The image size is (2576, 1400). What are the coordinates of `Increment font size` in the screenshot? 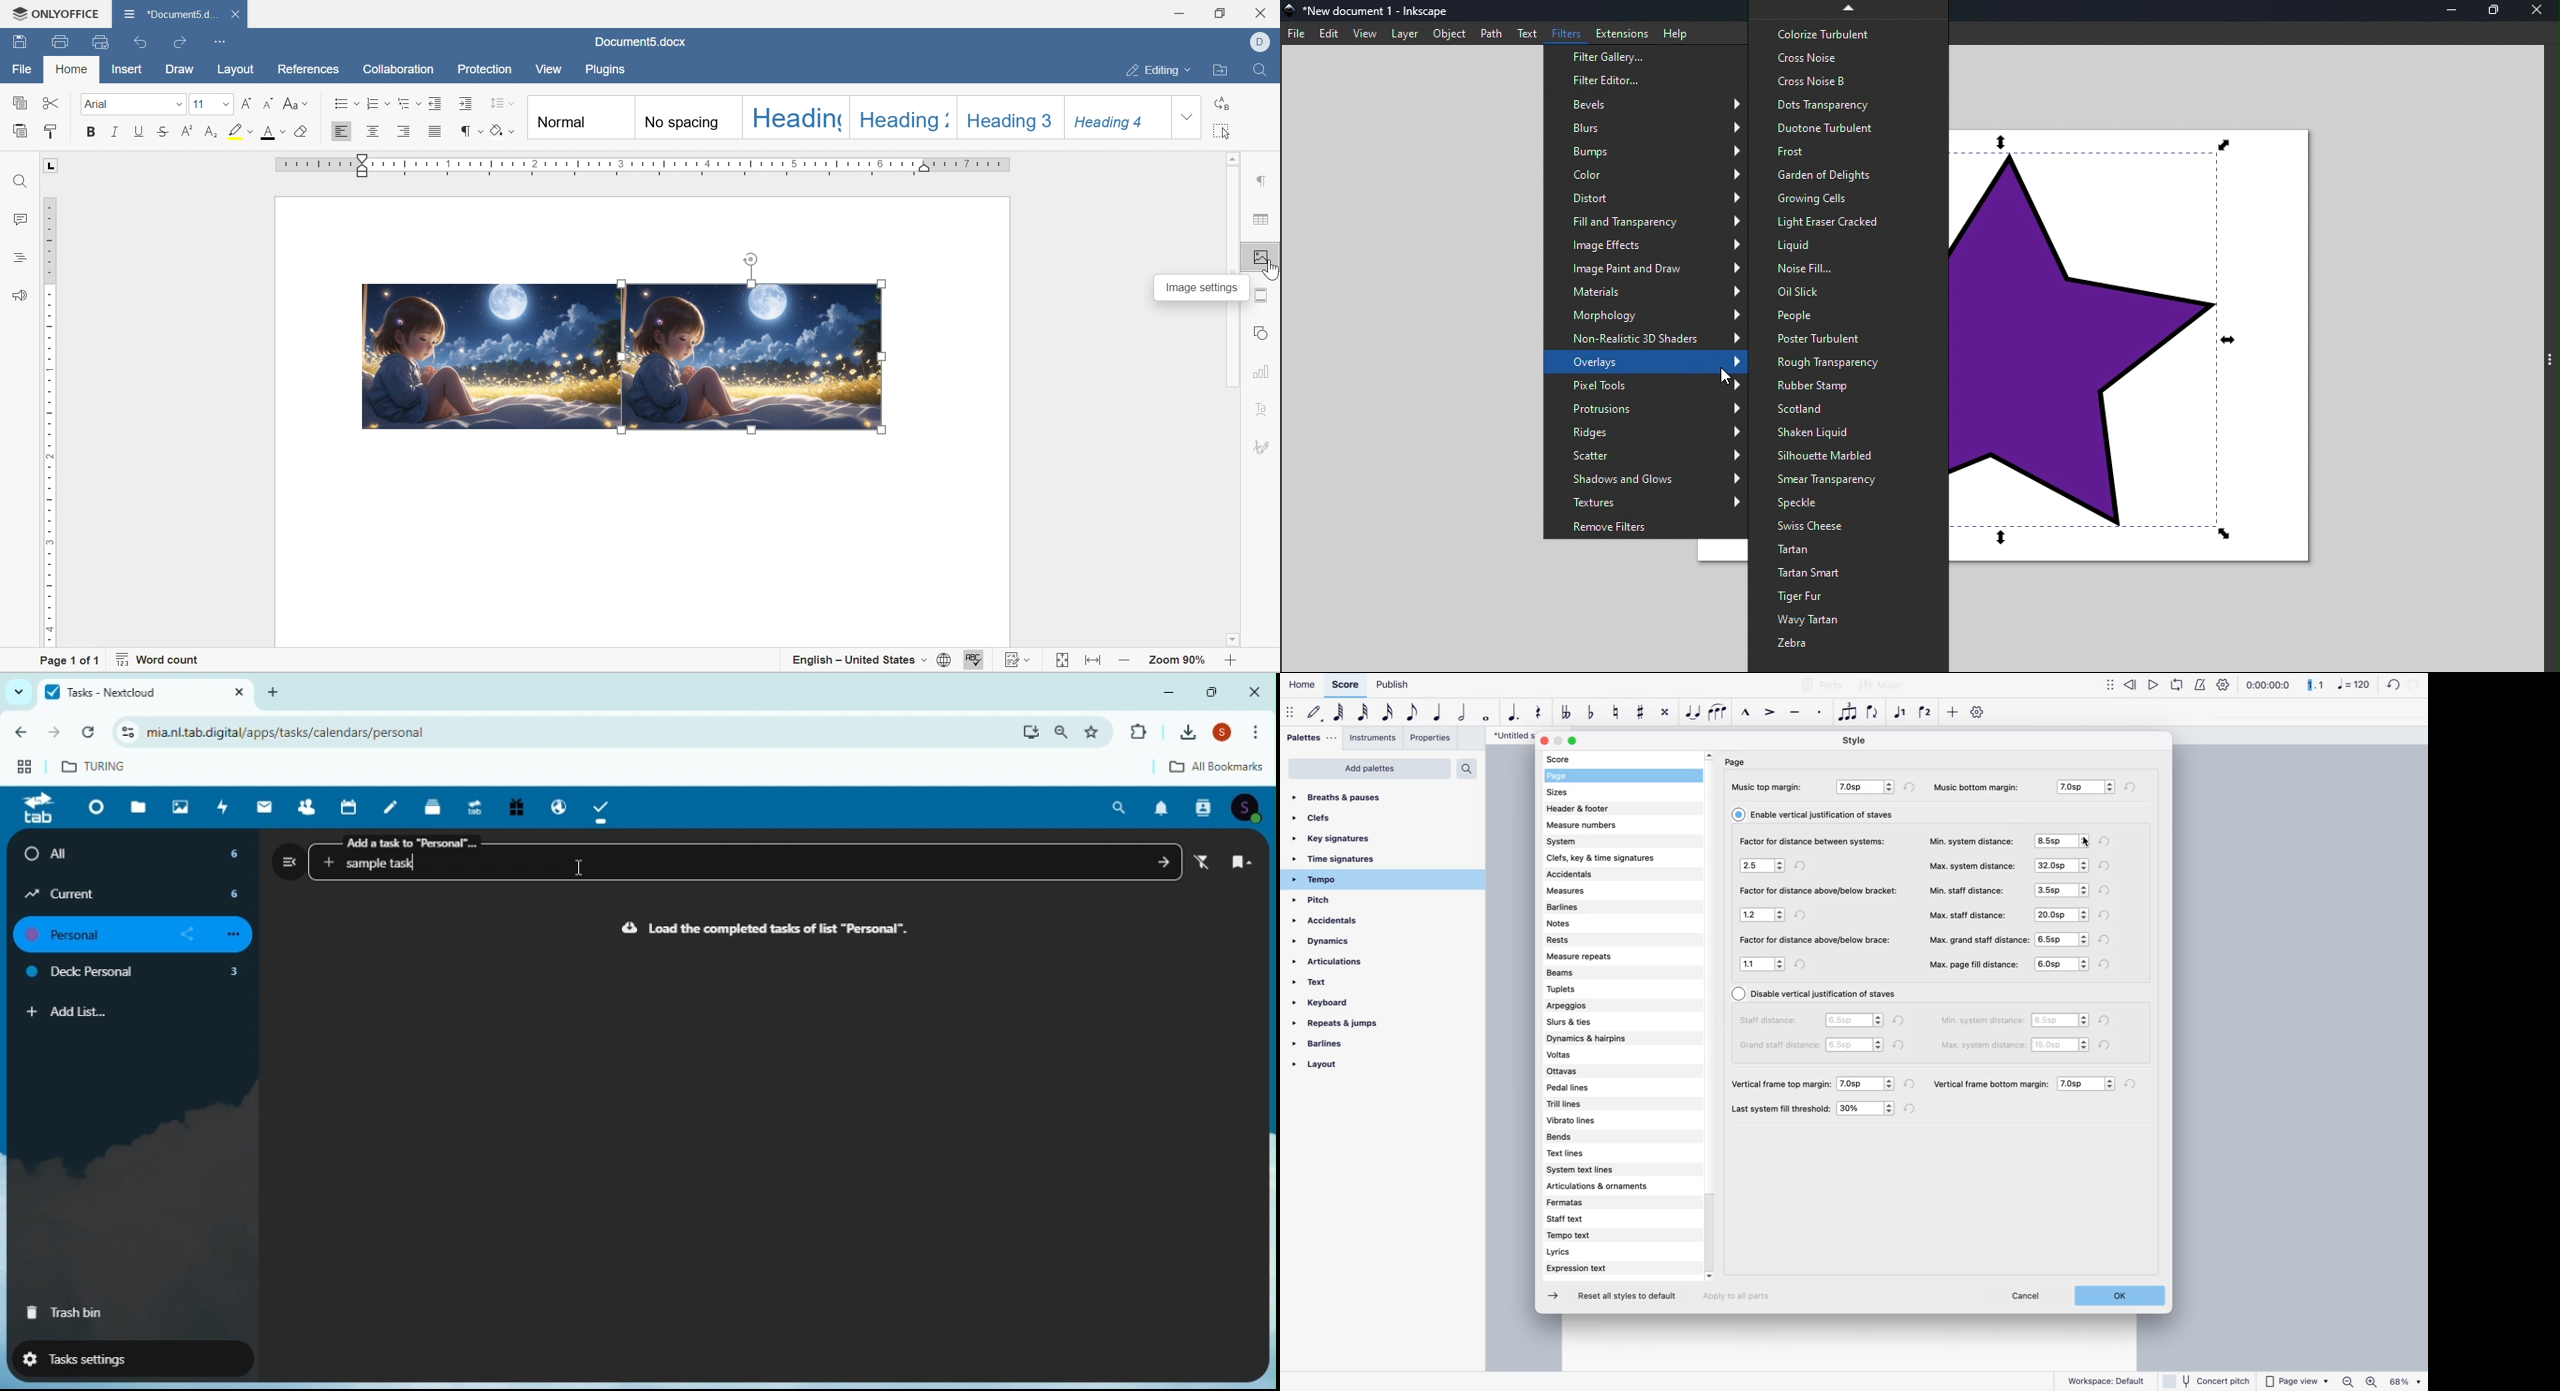 It's located at (245, 103).